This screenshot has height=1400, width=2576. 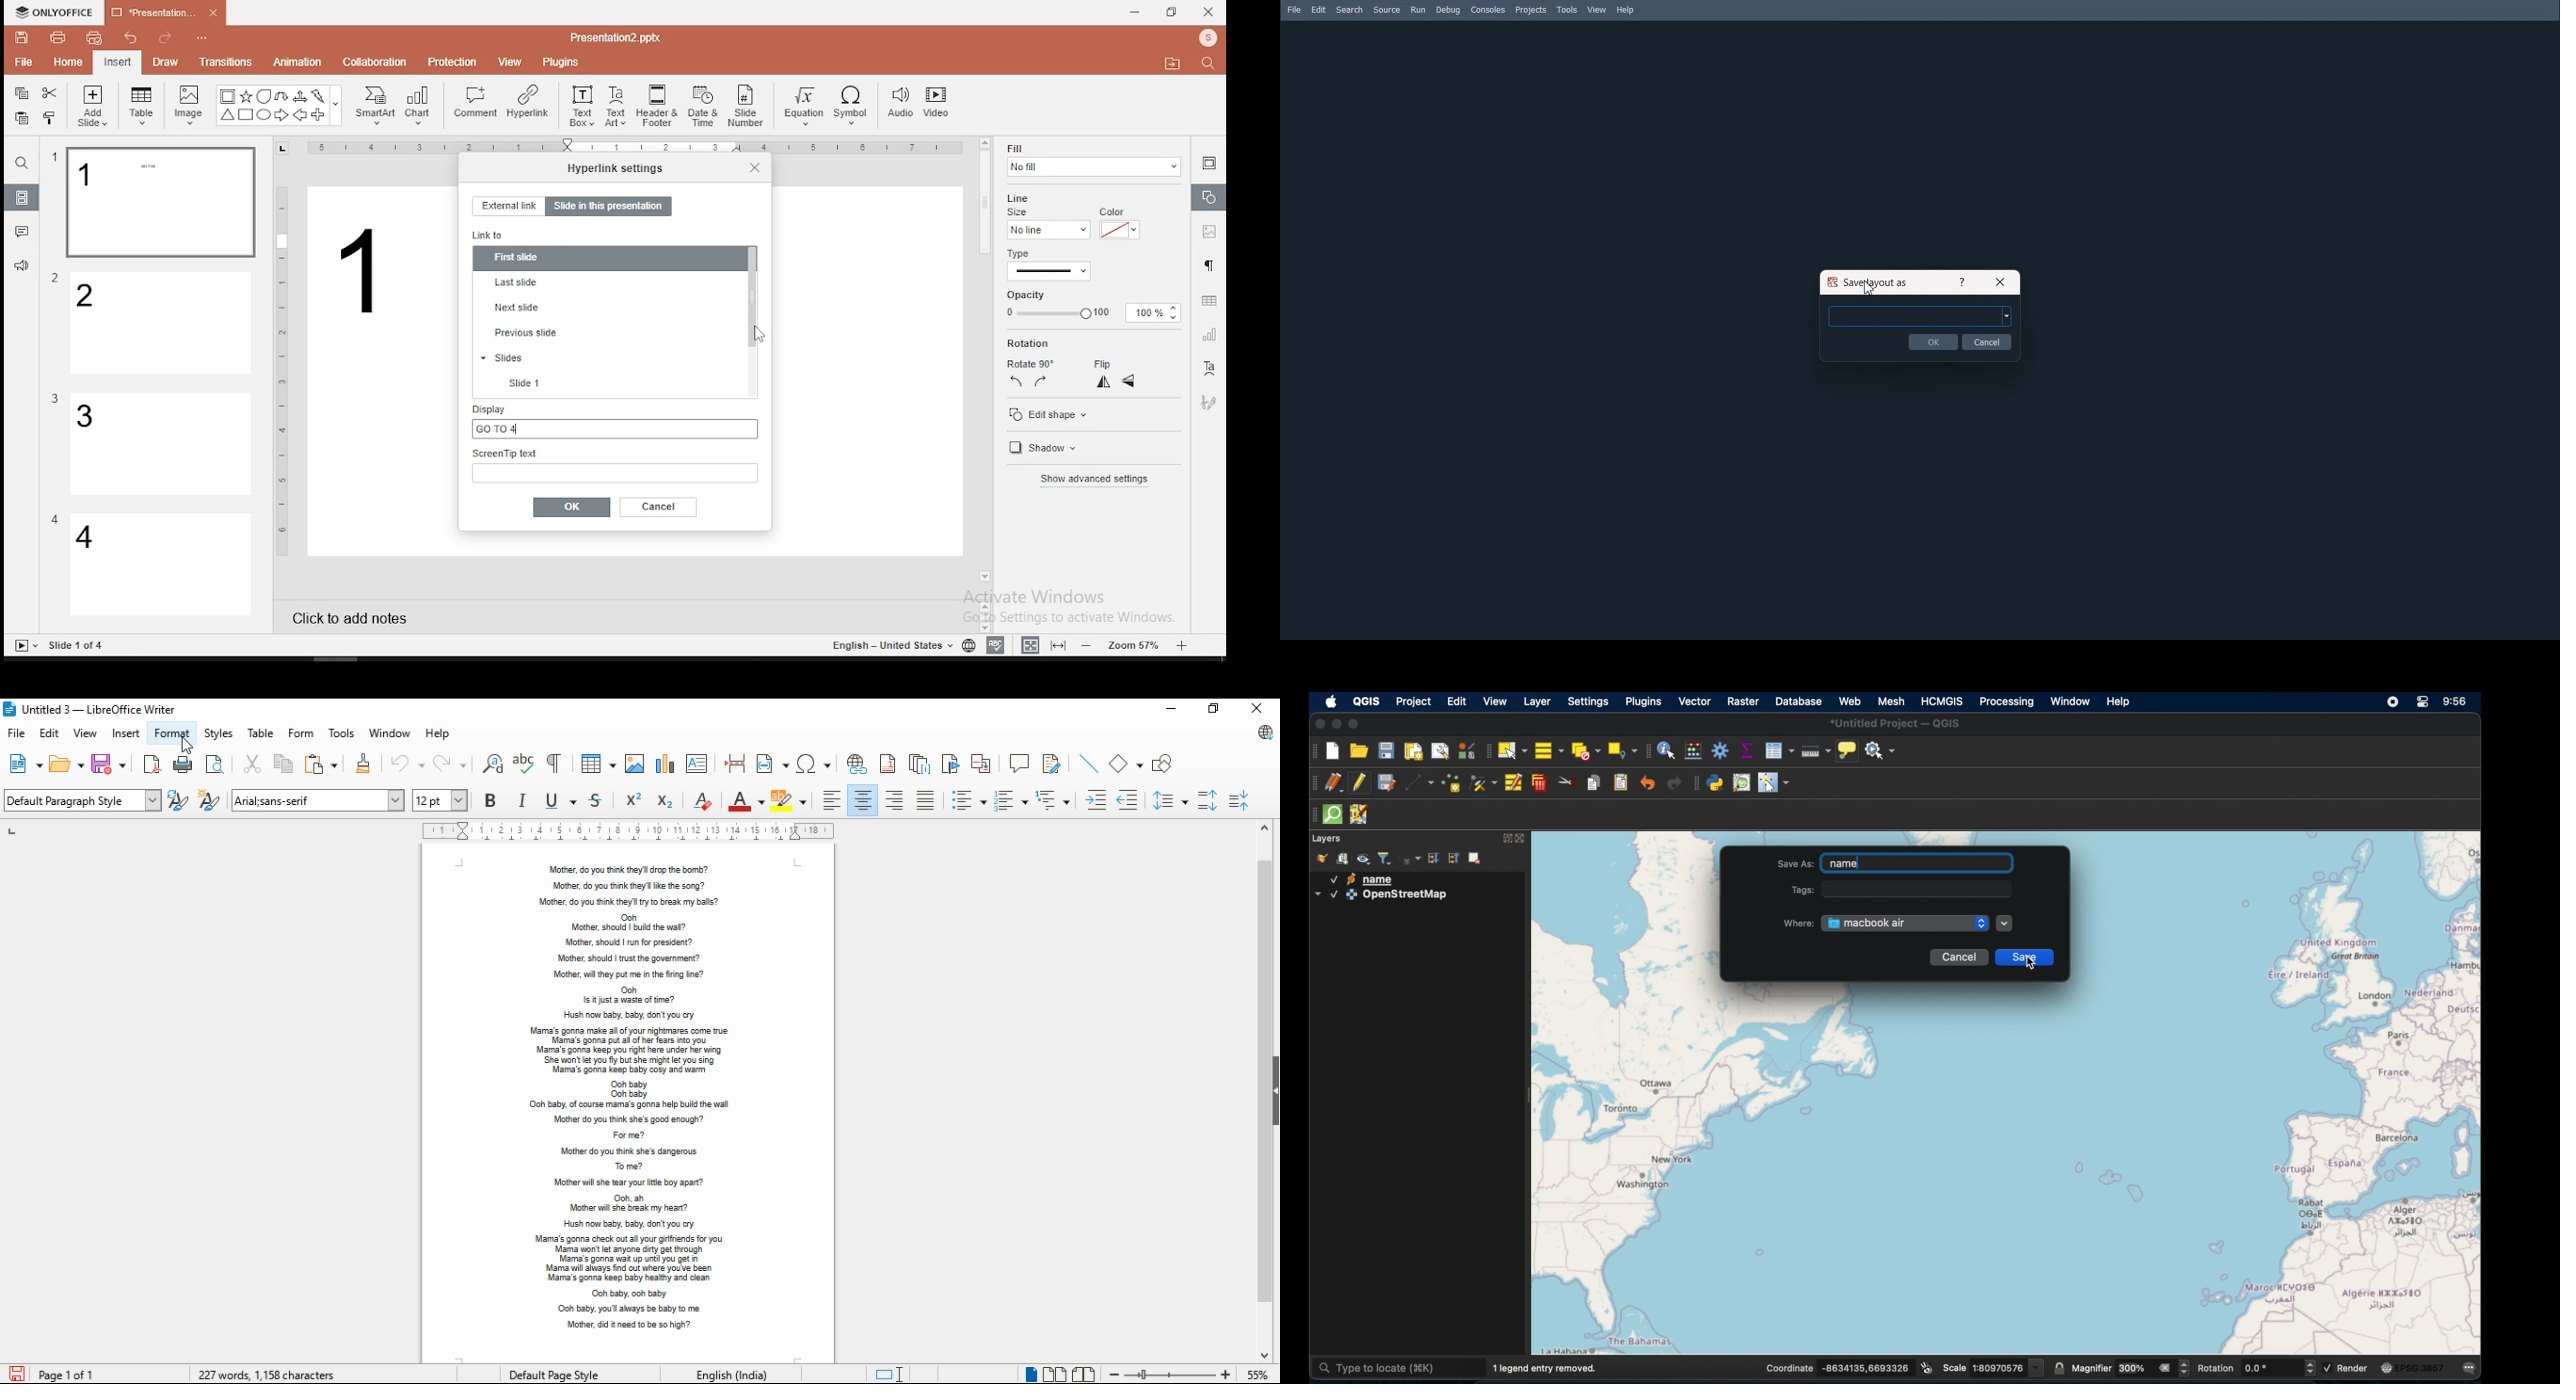 I want to click on , so click(x=374, y=269).